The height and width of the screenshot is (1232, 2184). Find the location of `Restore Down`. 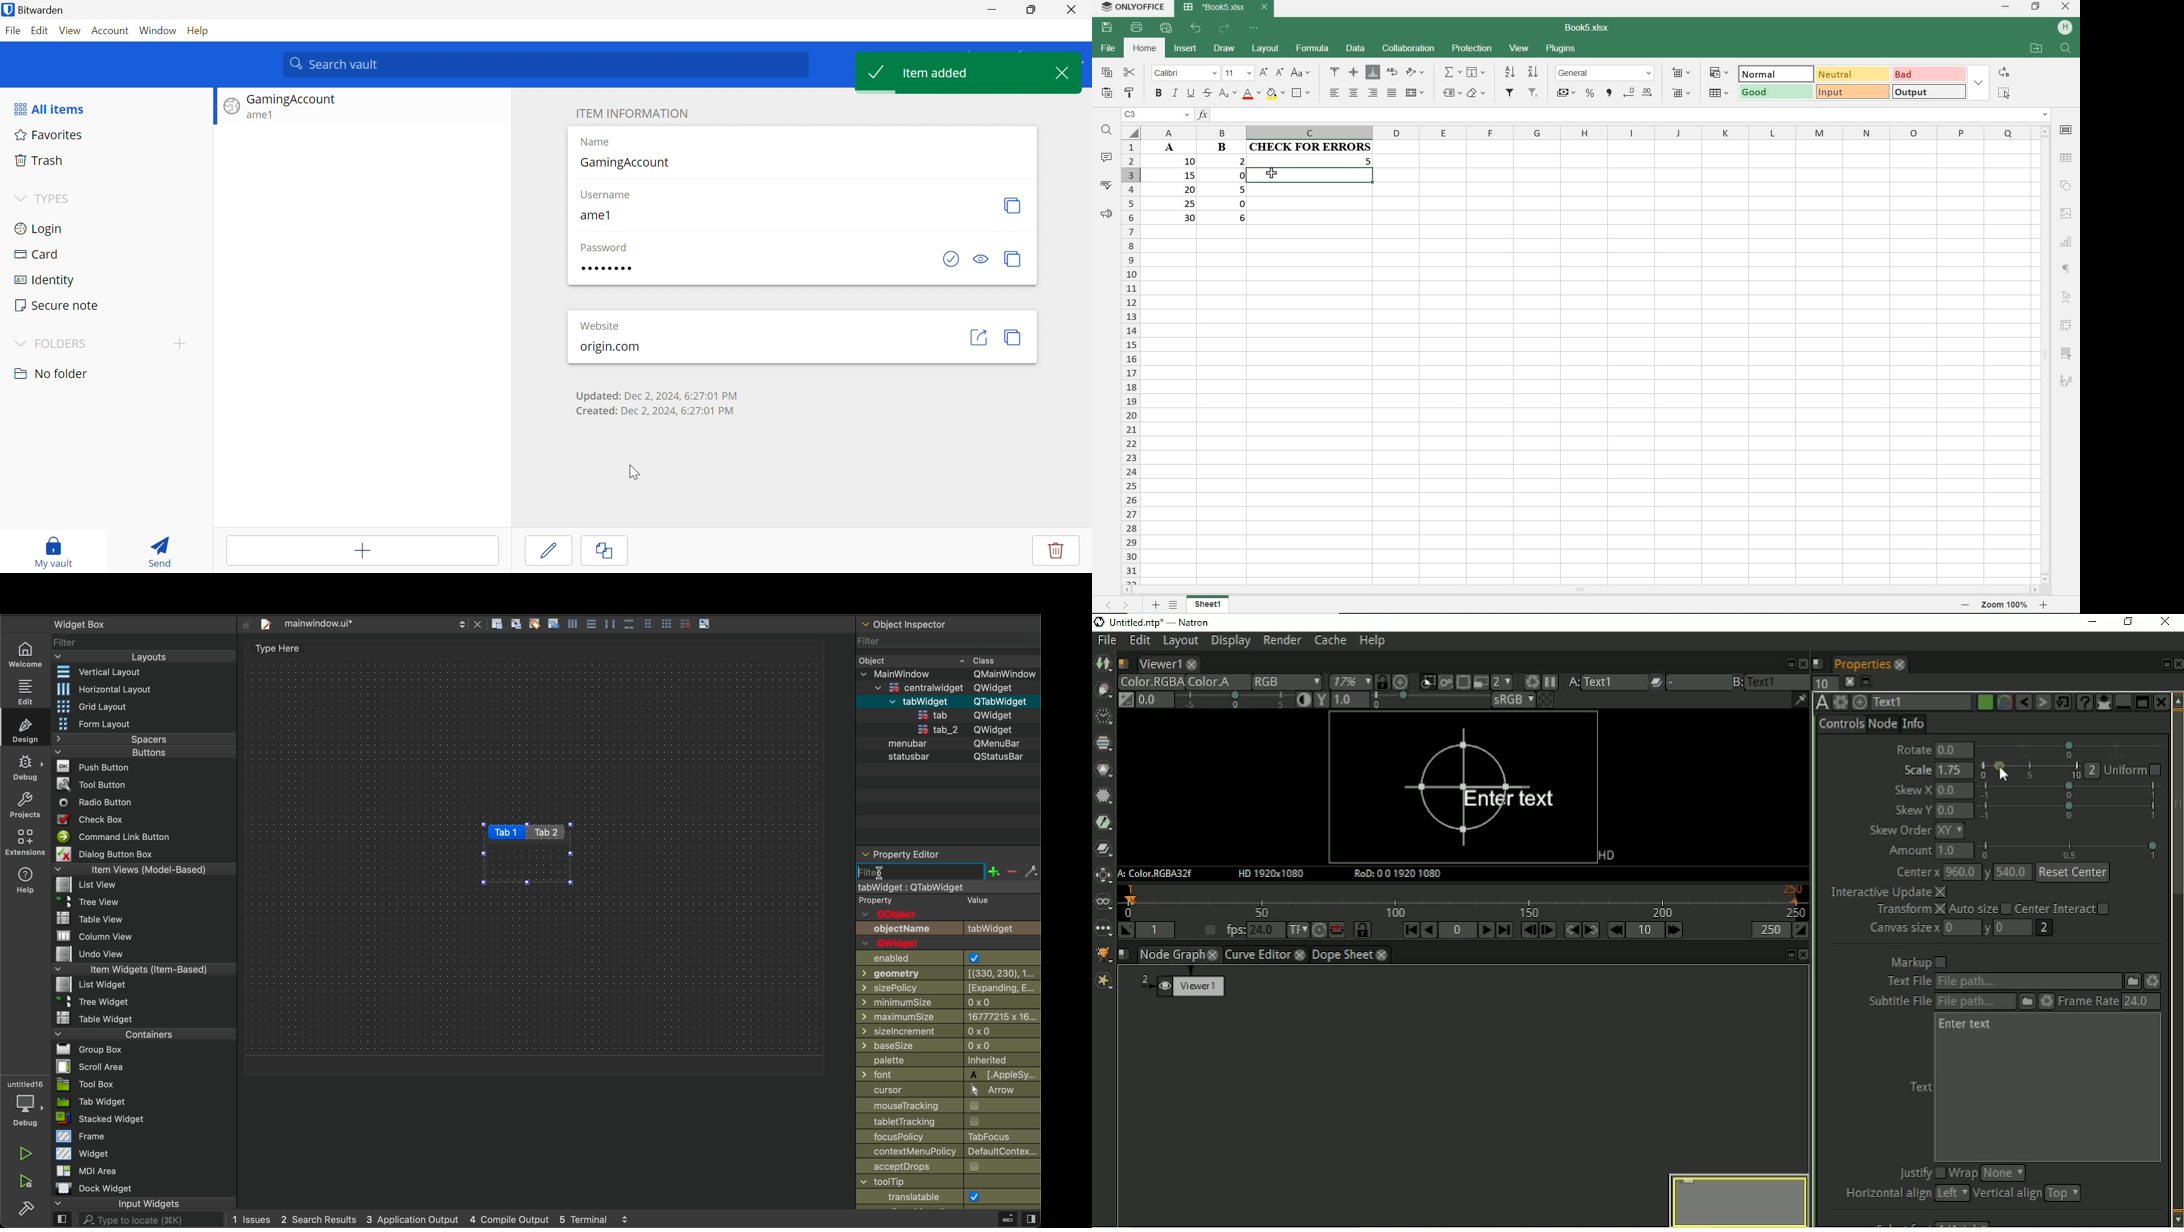

Restore Down is located at coordinates (1032, 10).